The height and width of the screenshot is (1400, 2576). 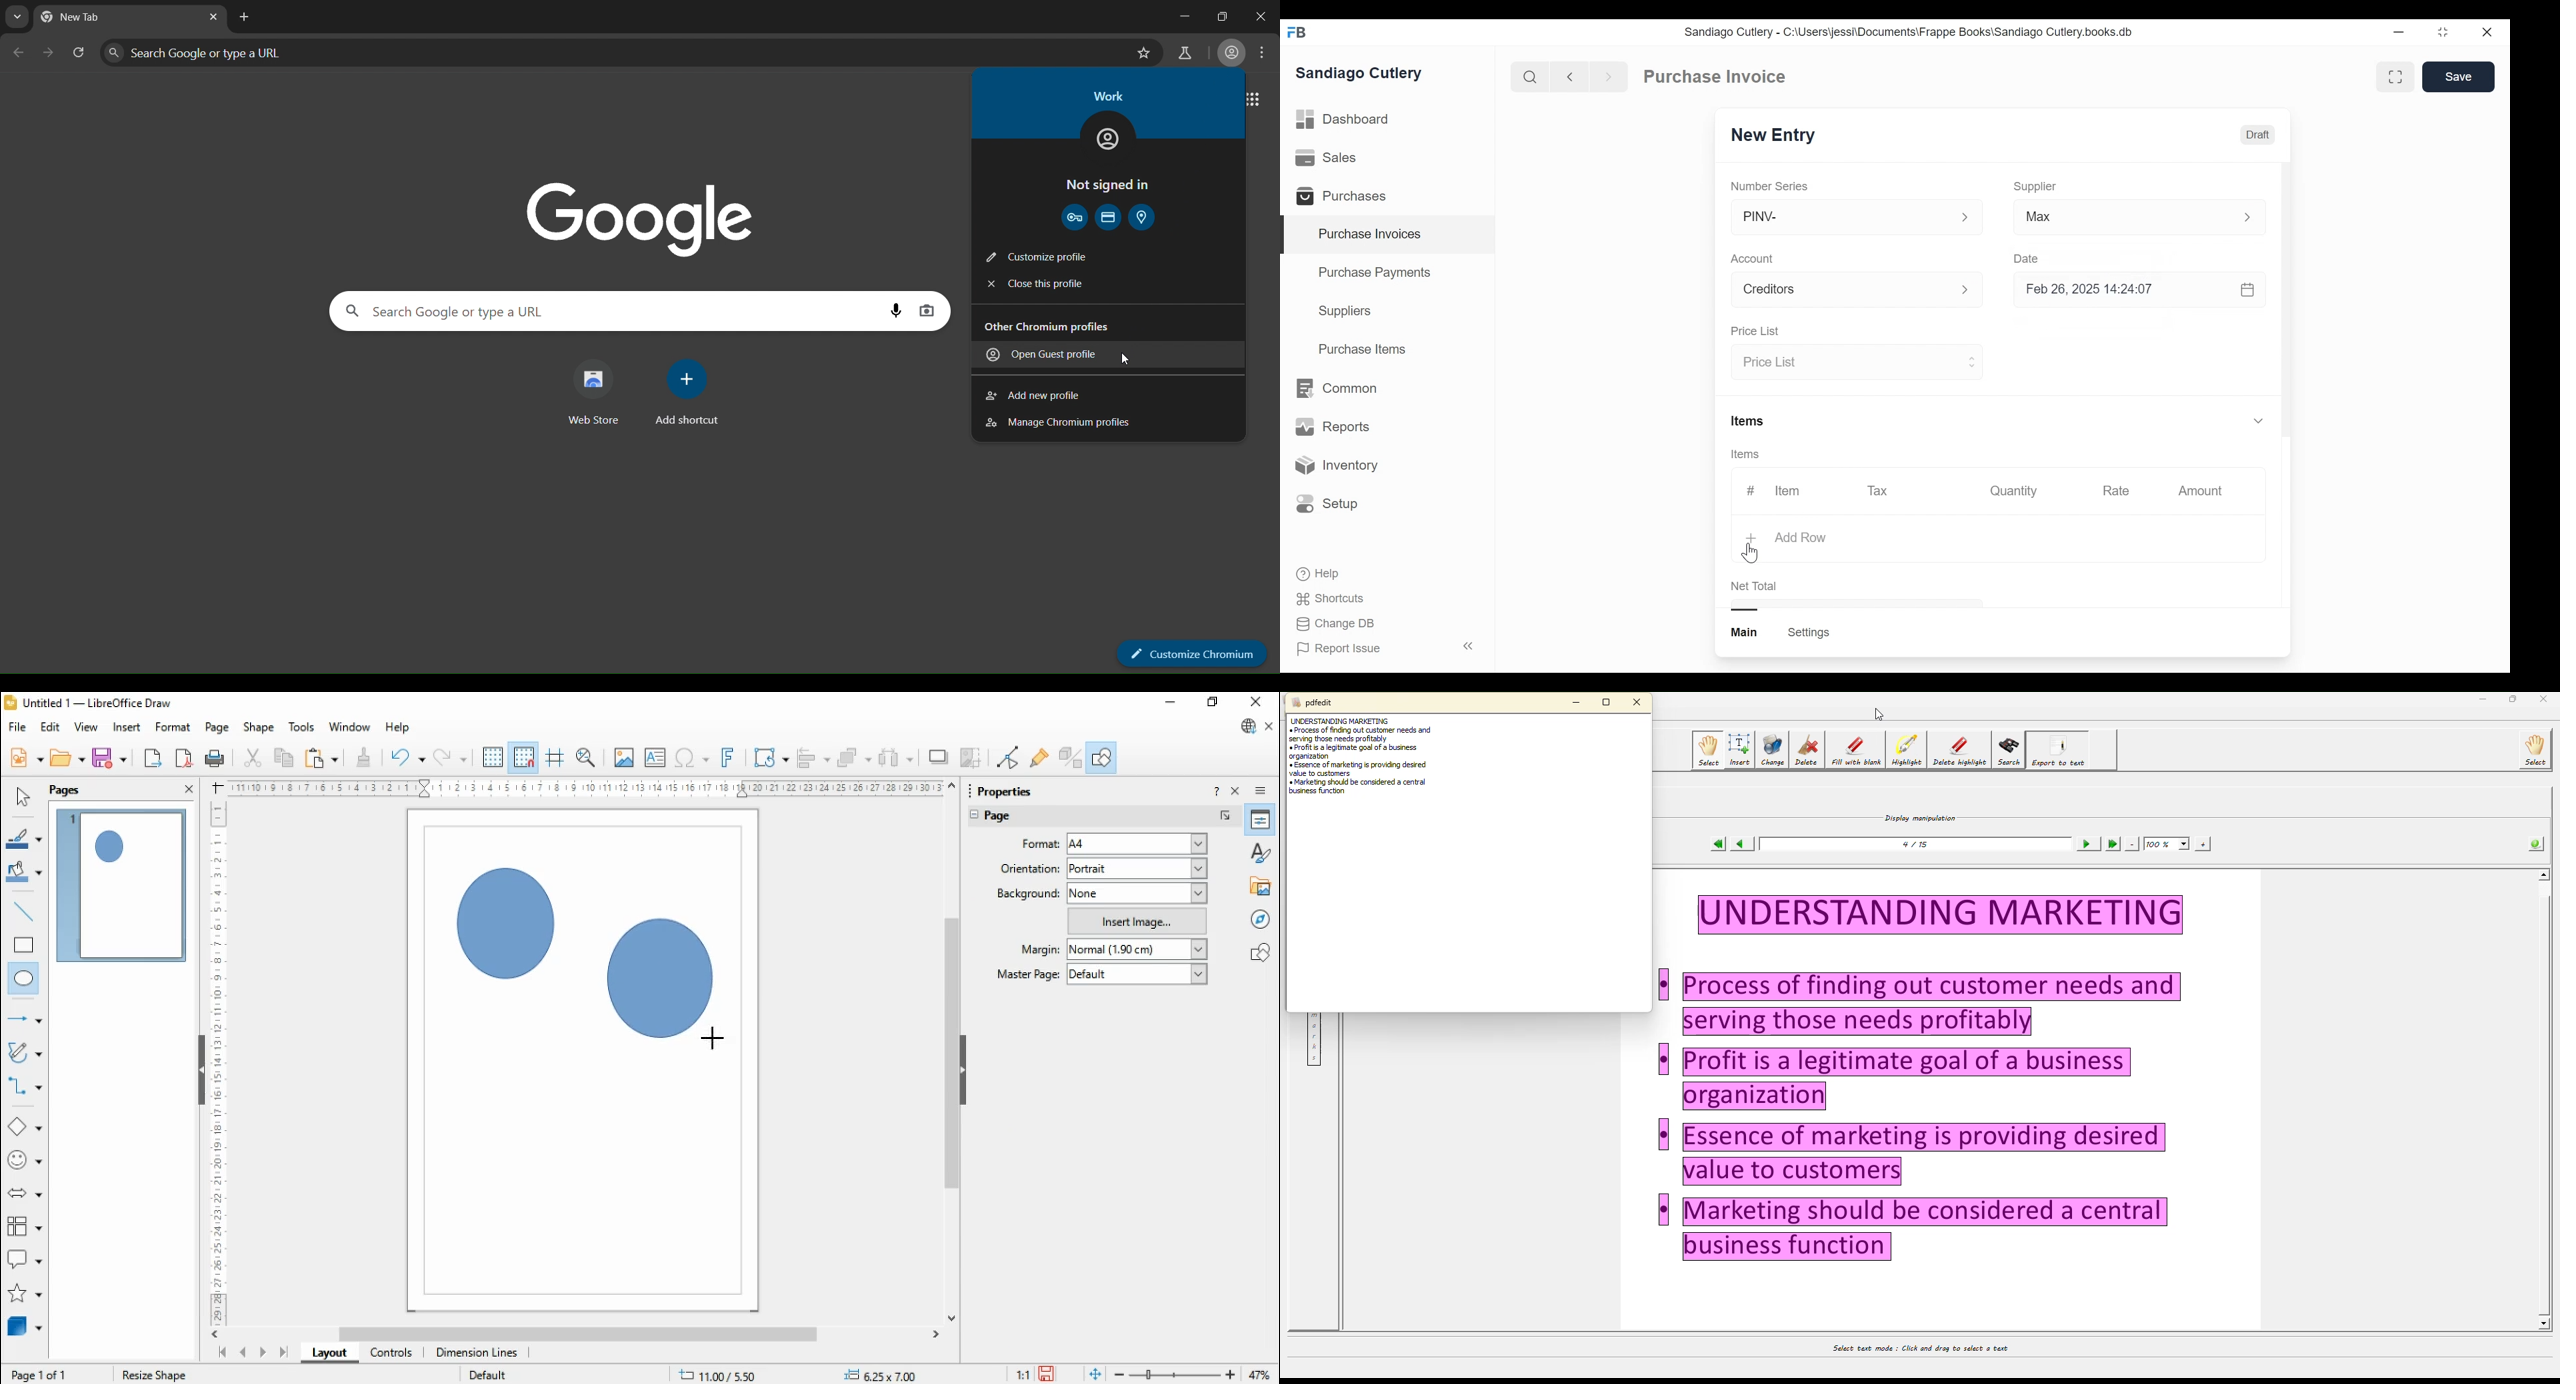 I want to click on export, so click(x=152, y=758).